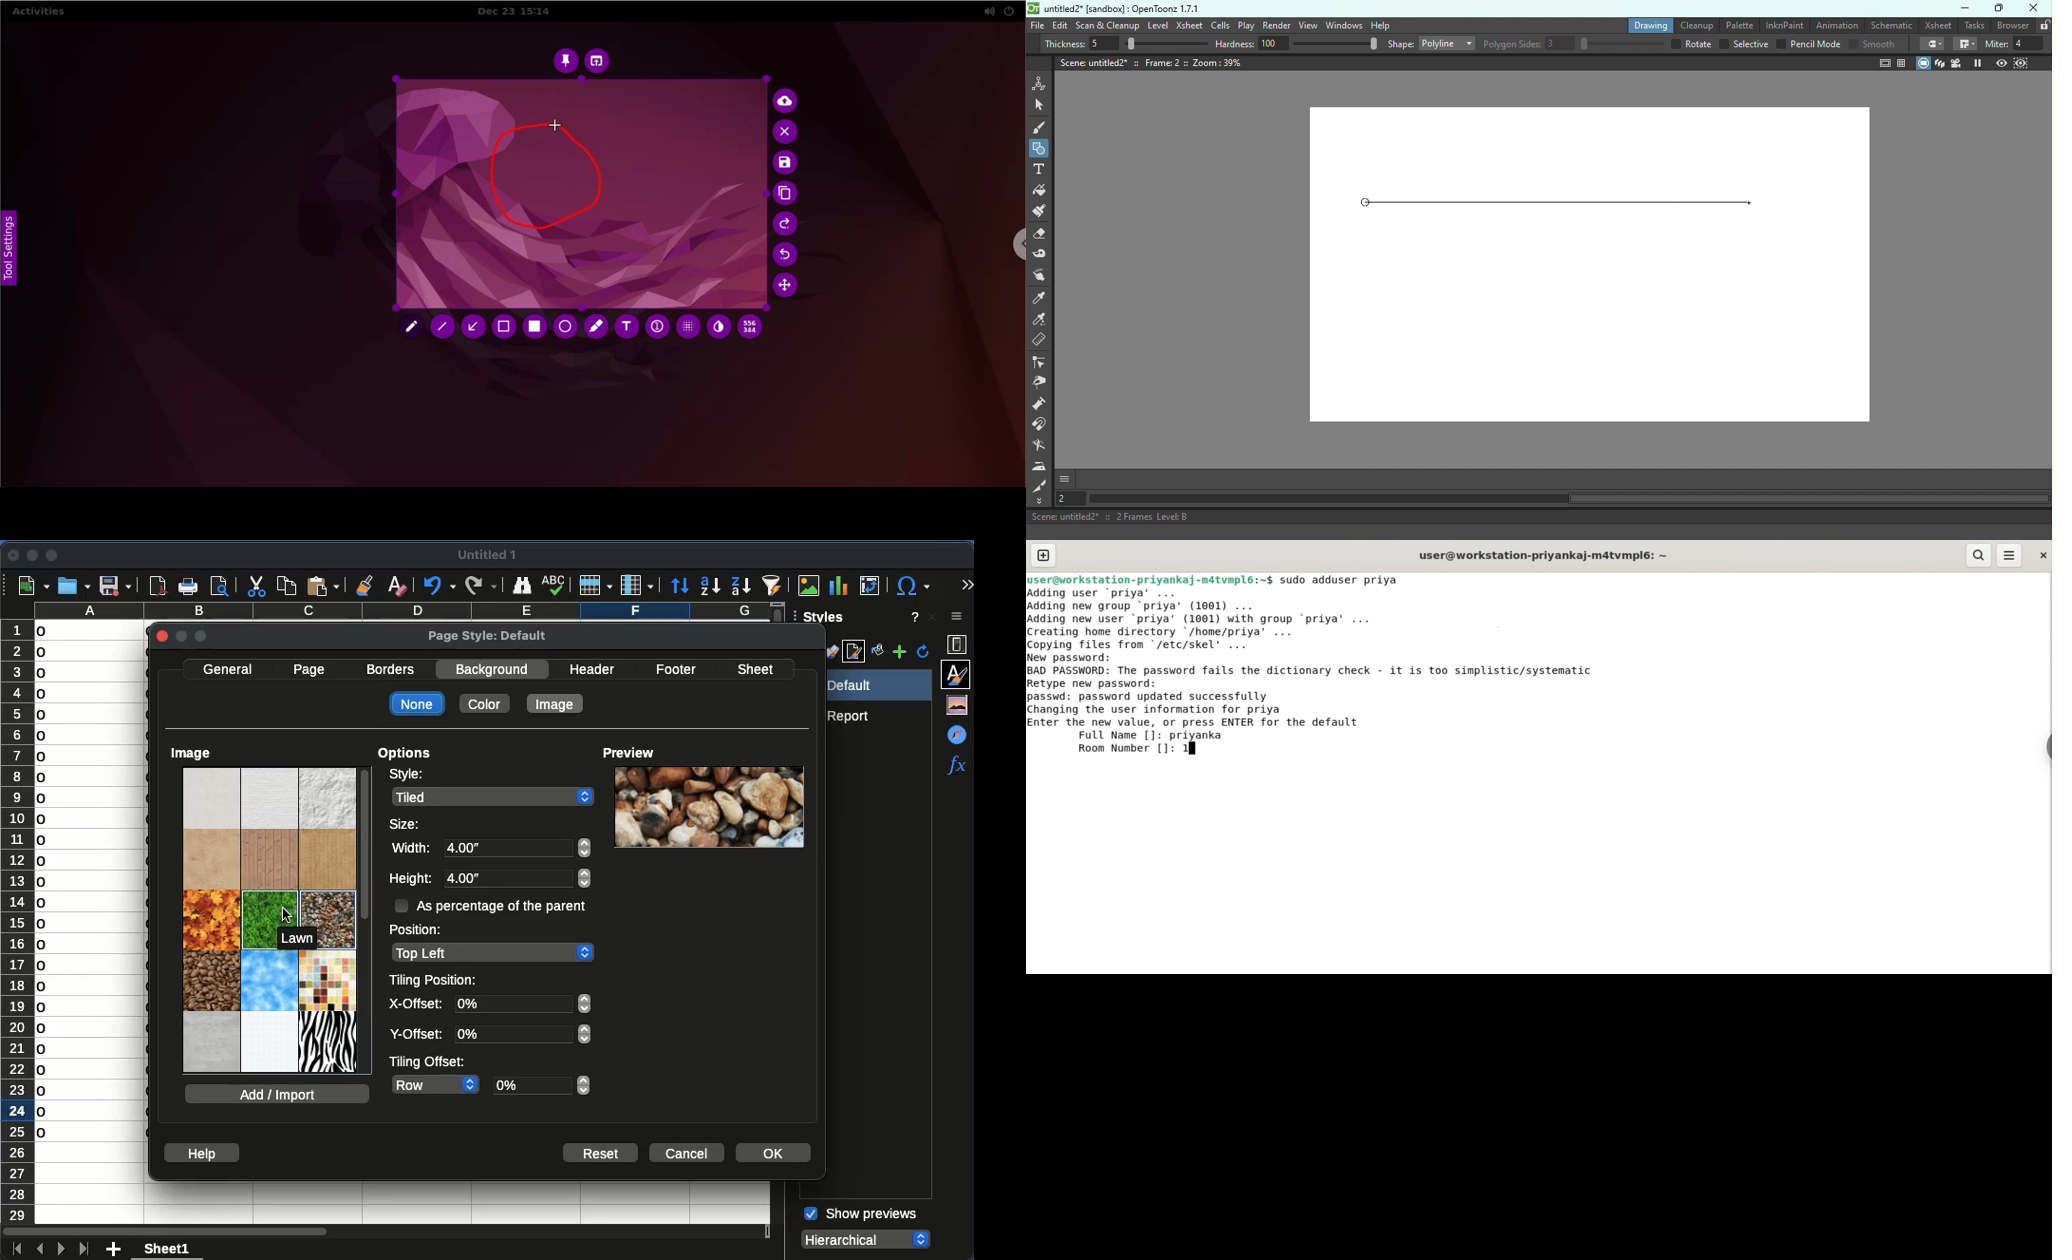 The height and width of the screenshot is (1260, 2072). Describe the element at coordinates (366, 920) in the screenshot. I see `scroll` at that location.